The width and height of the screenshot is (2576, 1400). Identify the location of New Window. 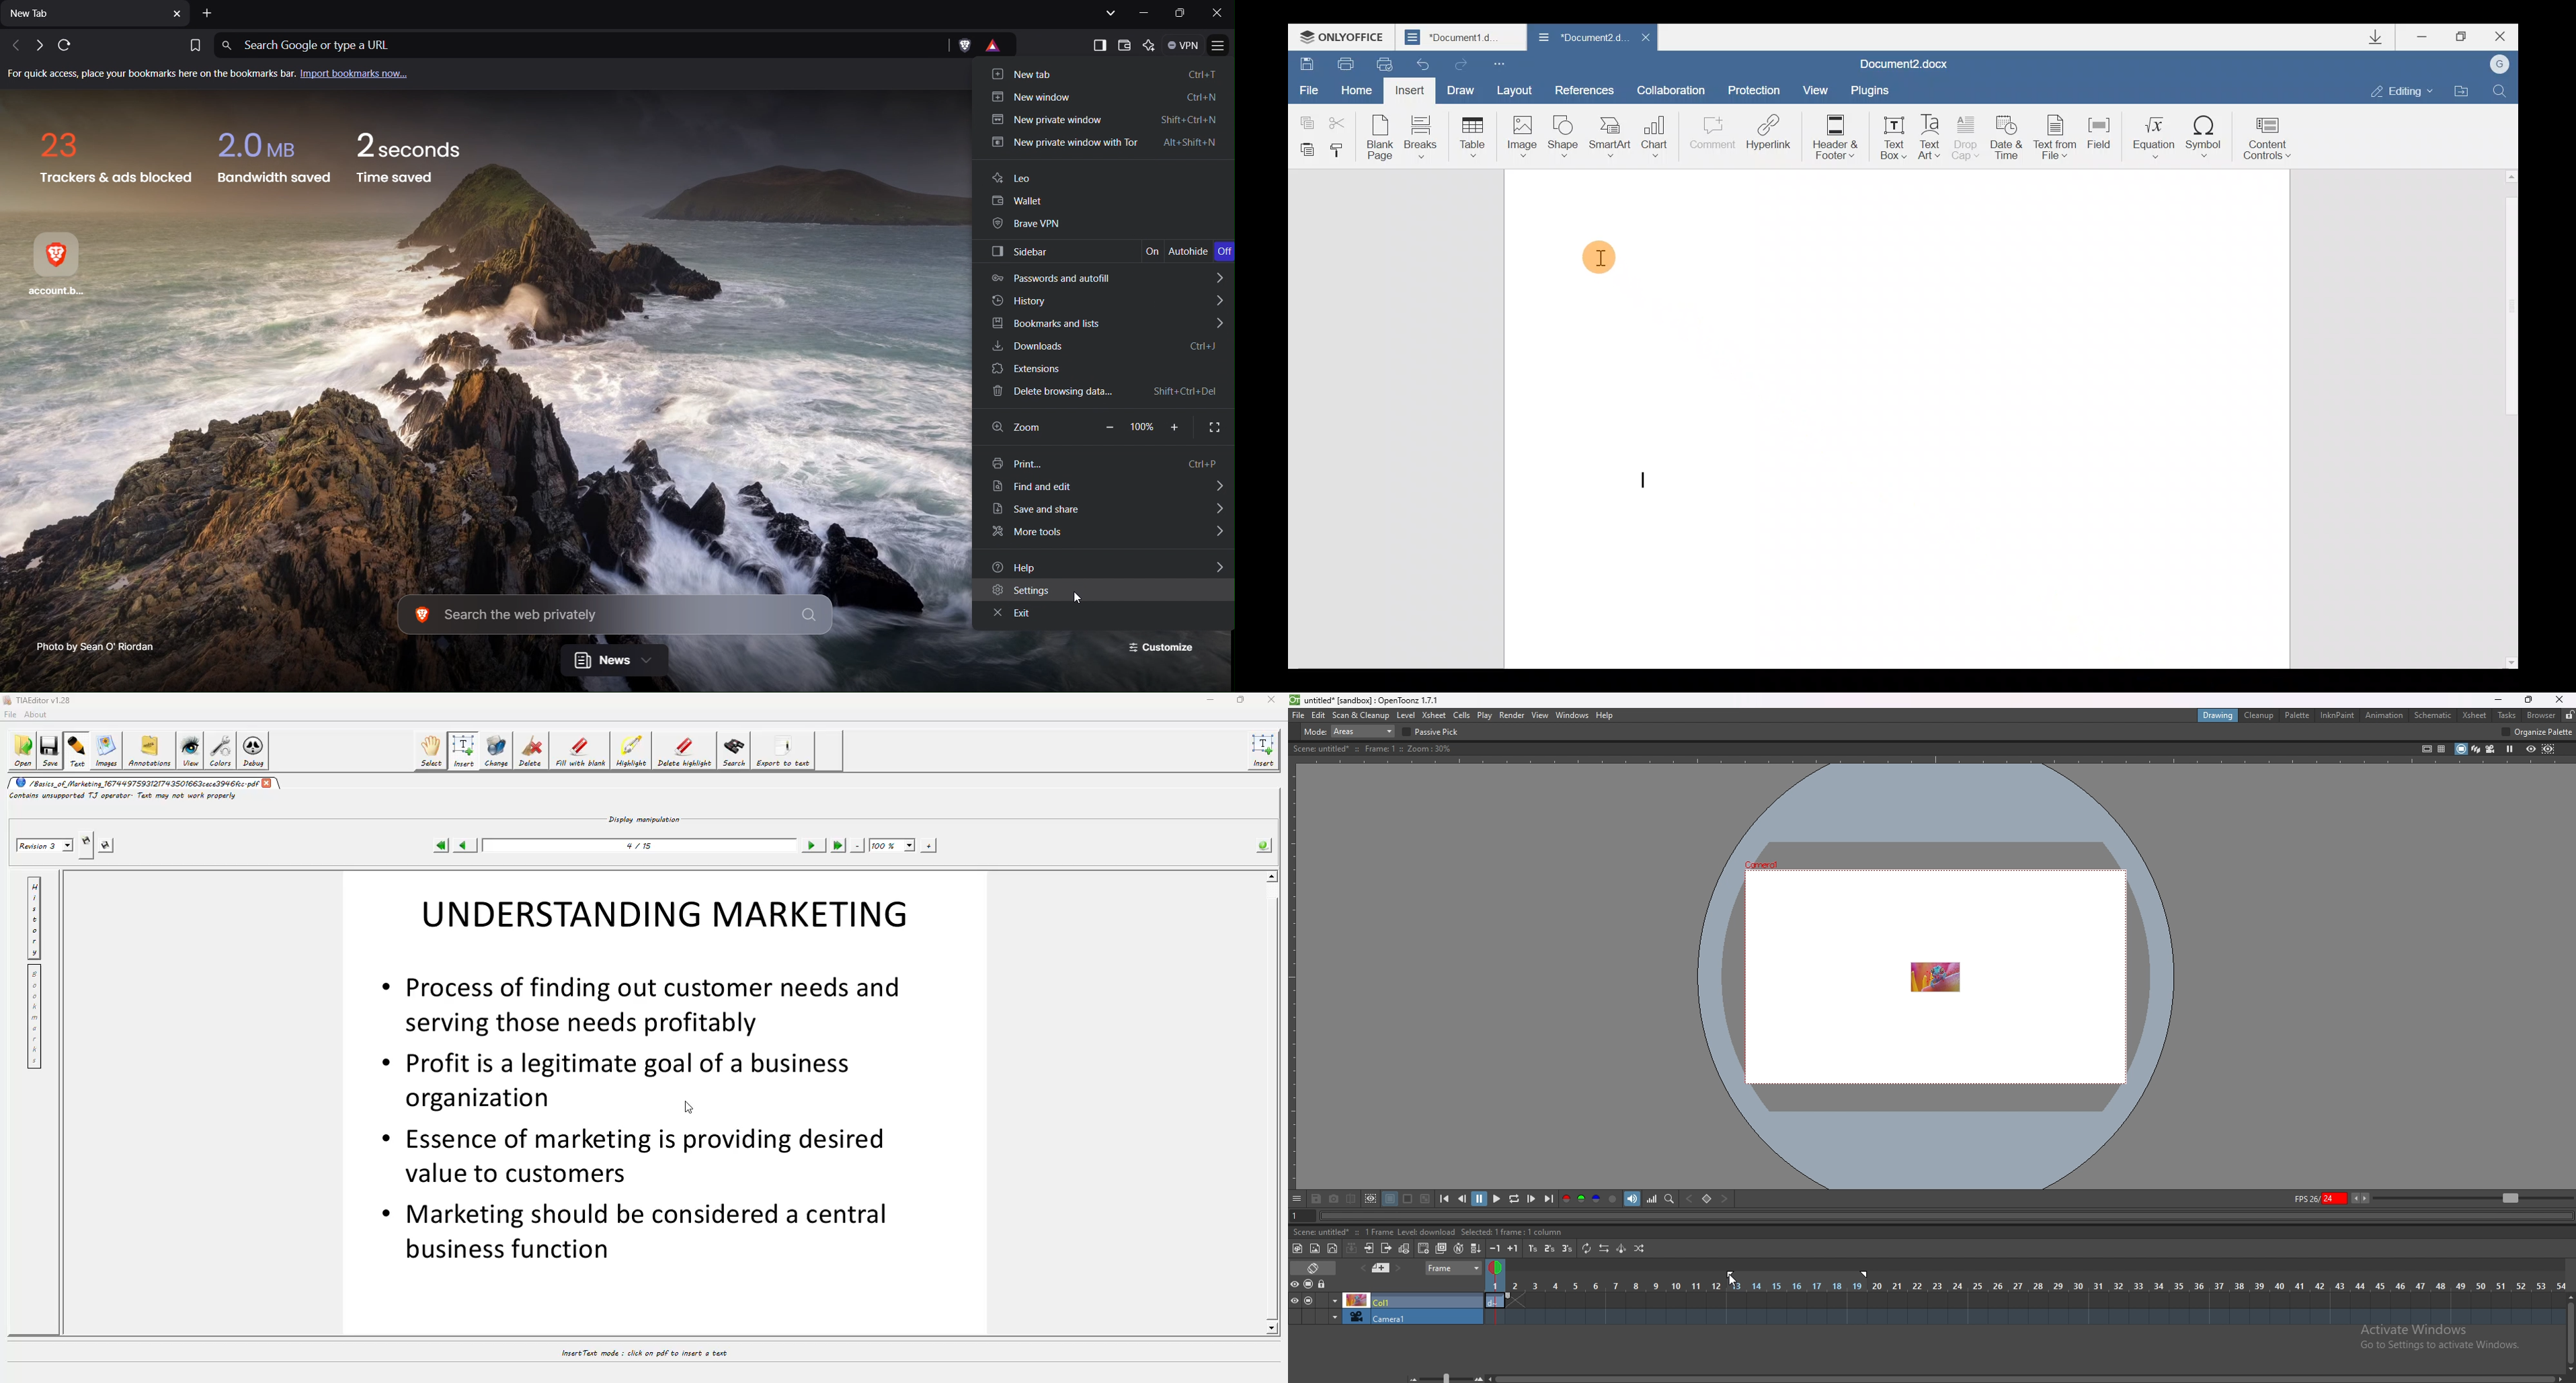
(1106, 99).